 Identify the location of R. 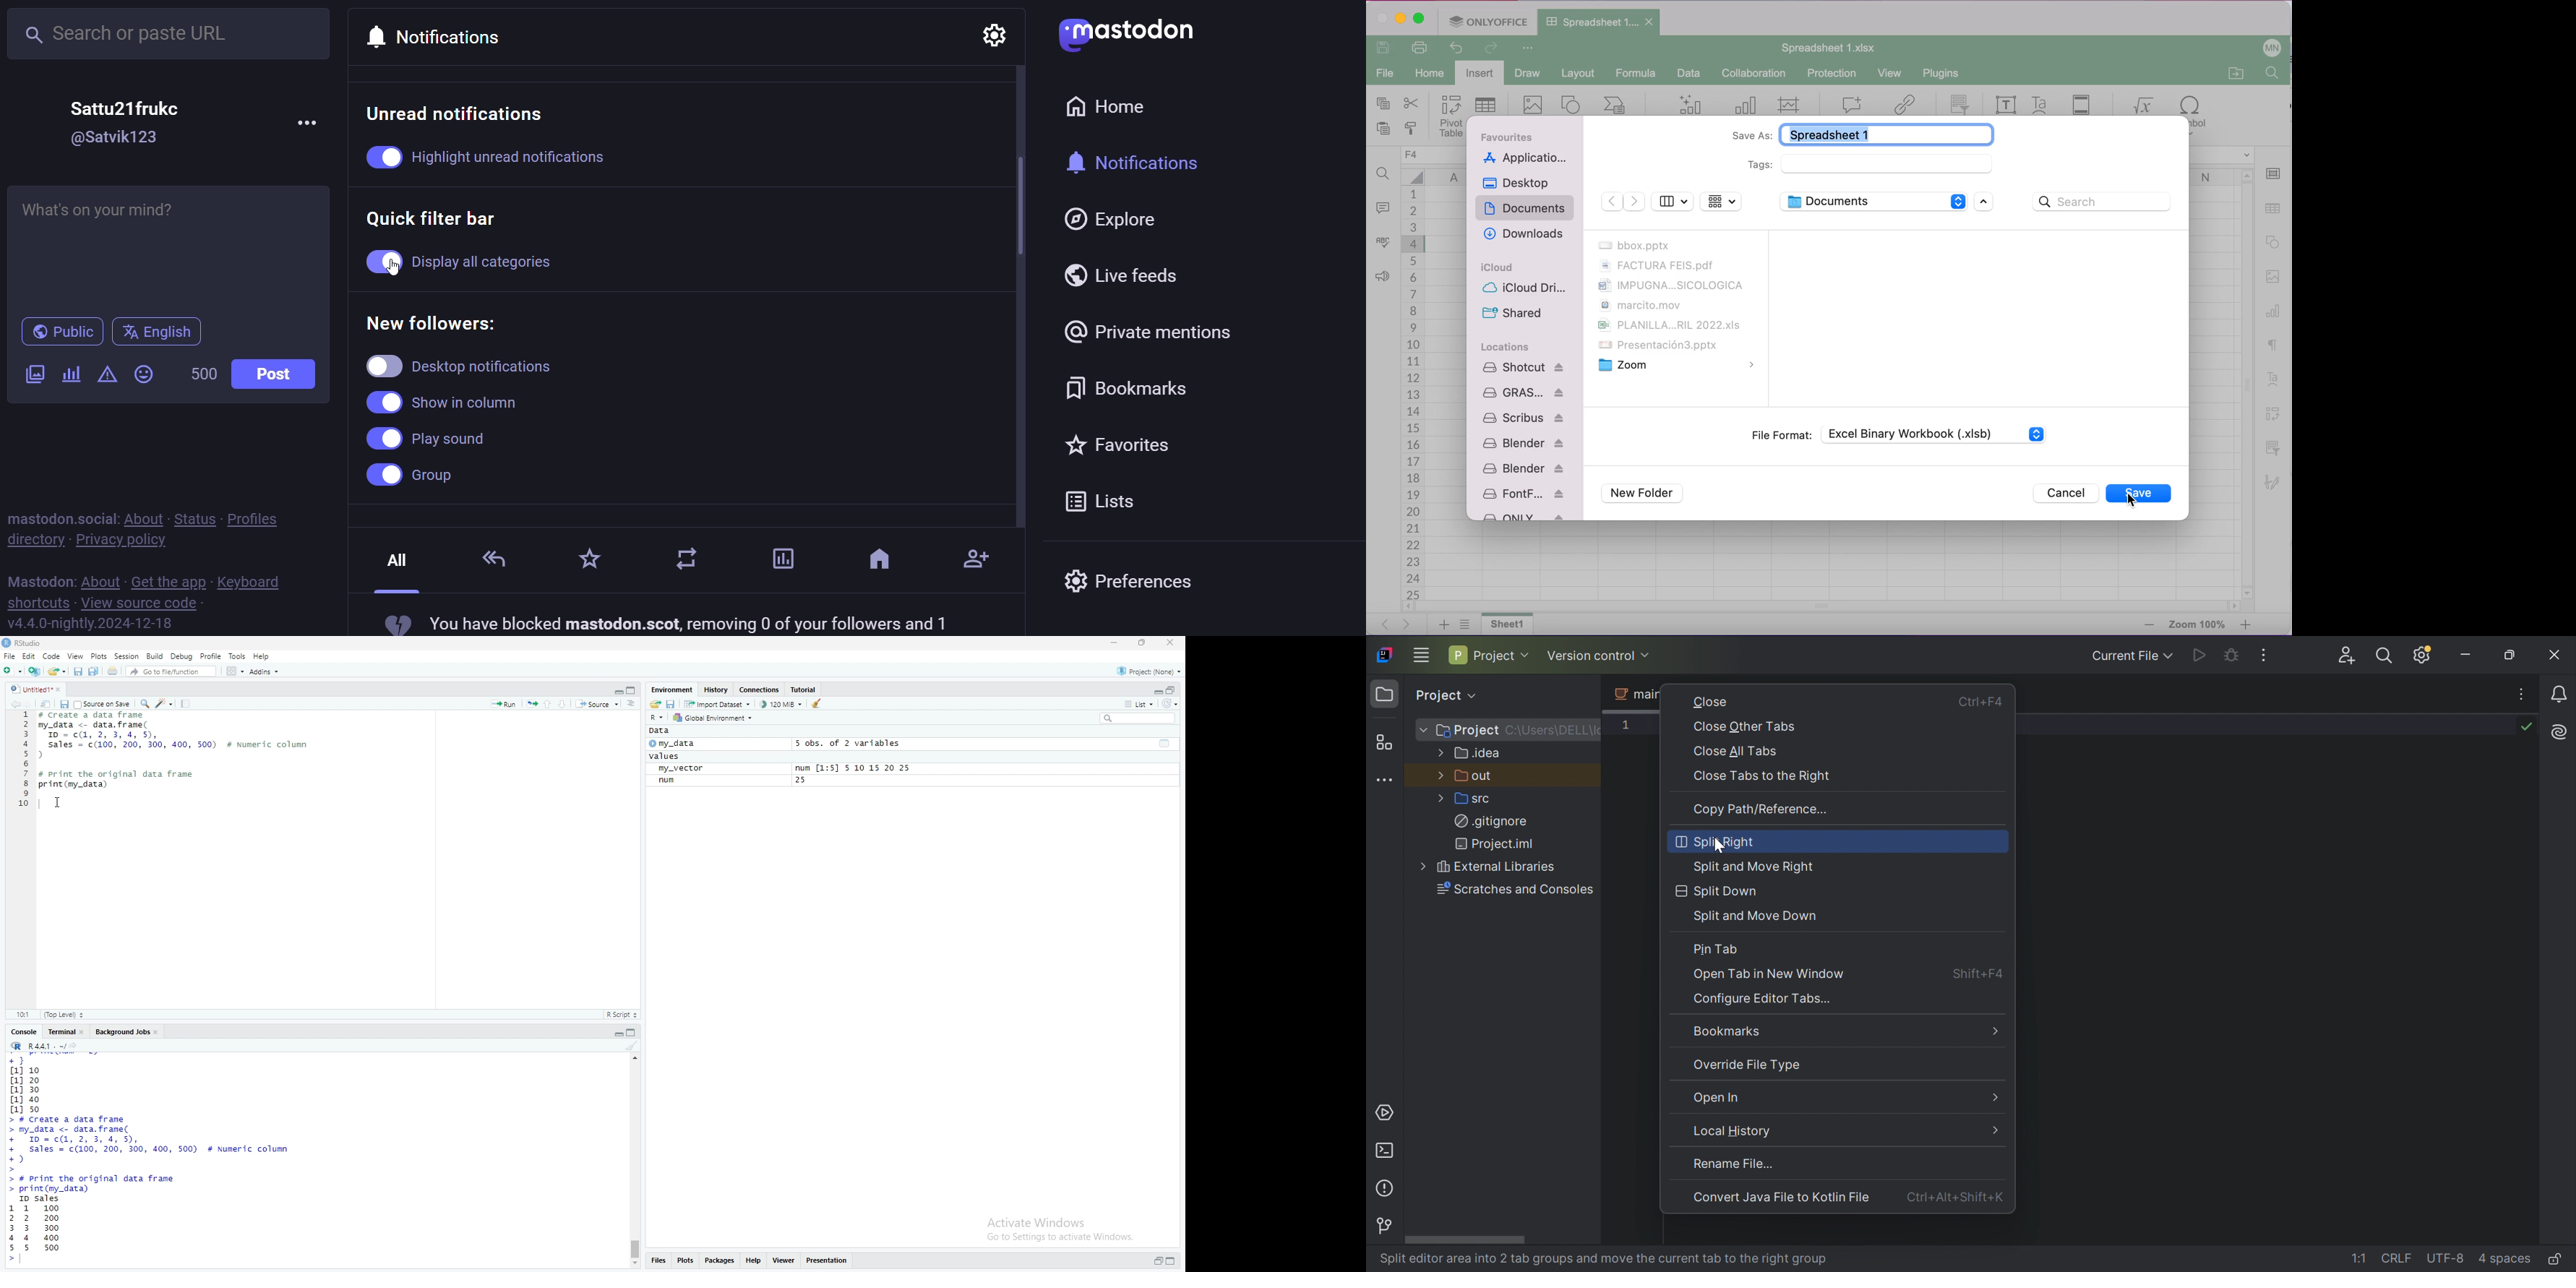
(16, 1047).